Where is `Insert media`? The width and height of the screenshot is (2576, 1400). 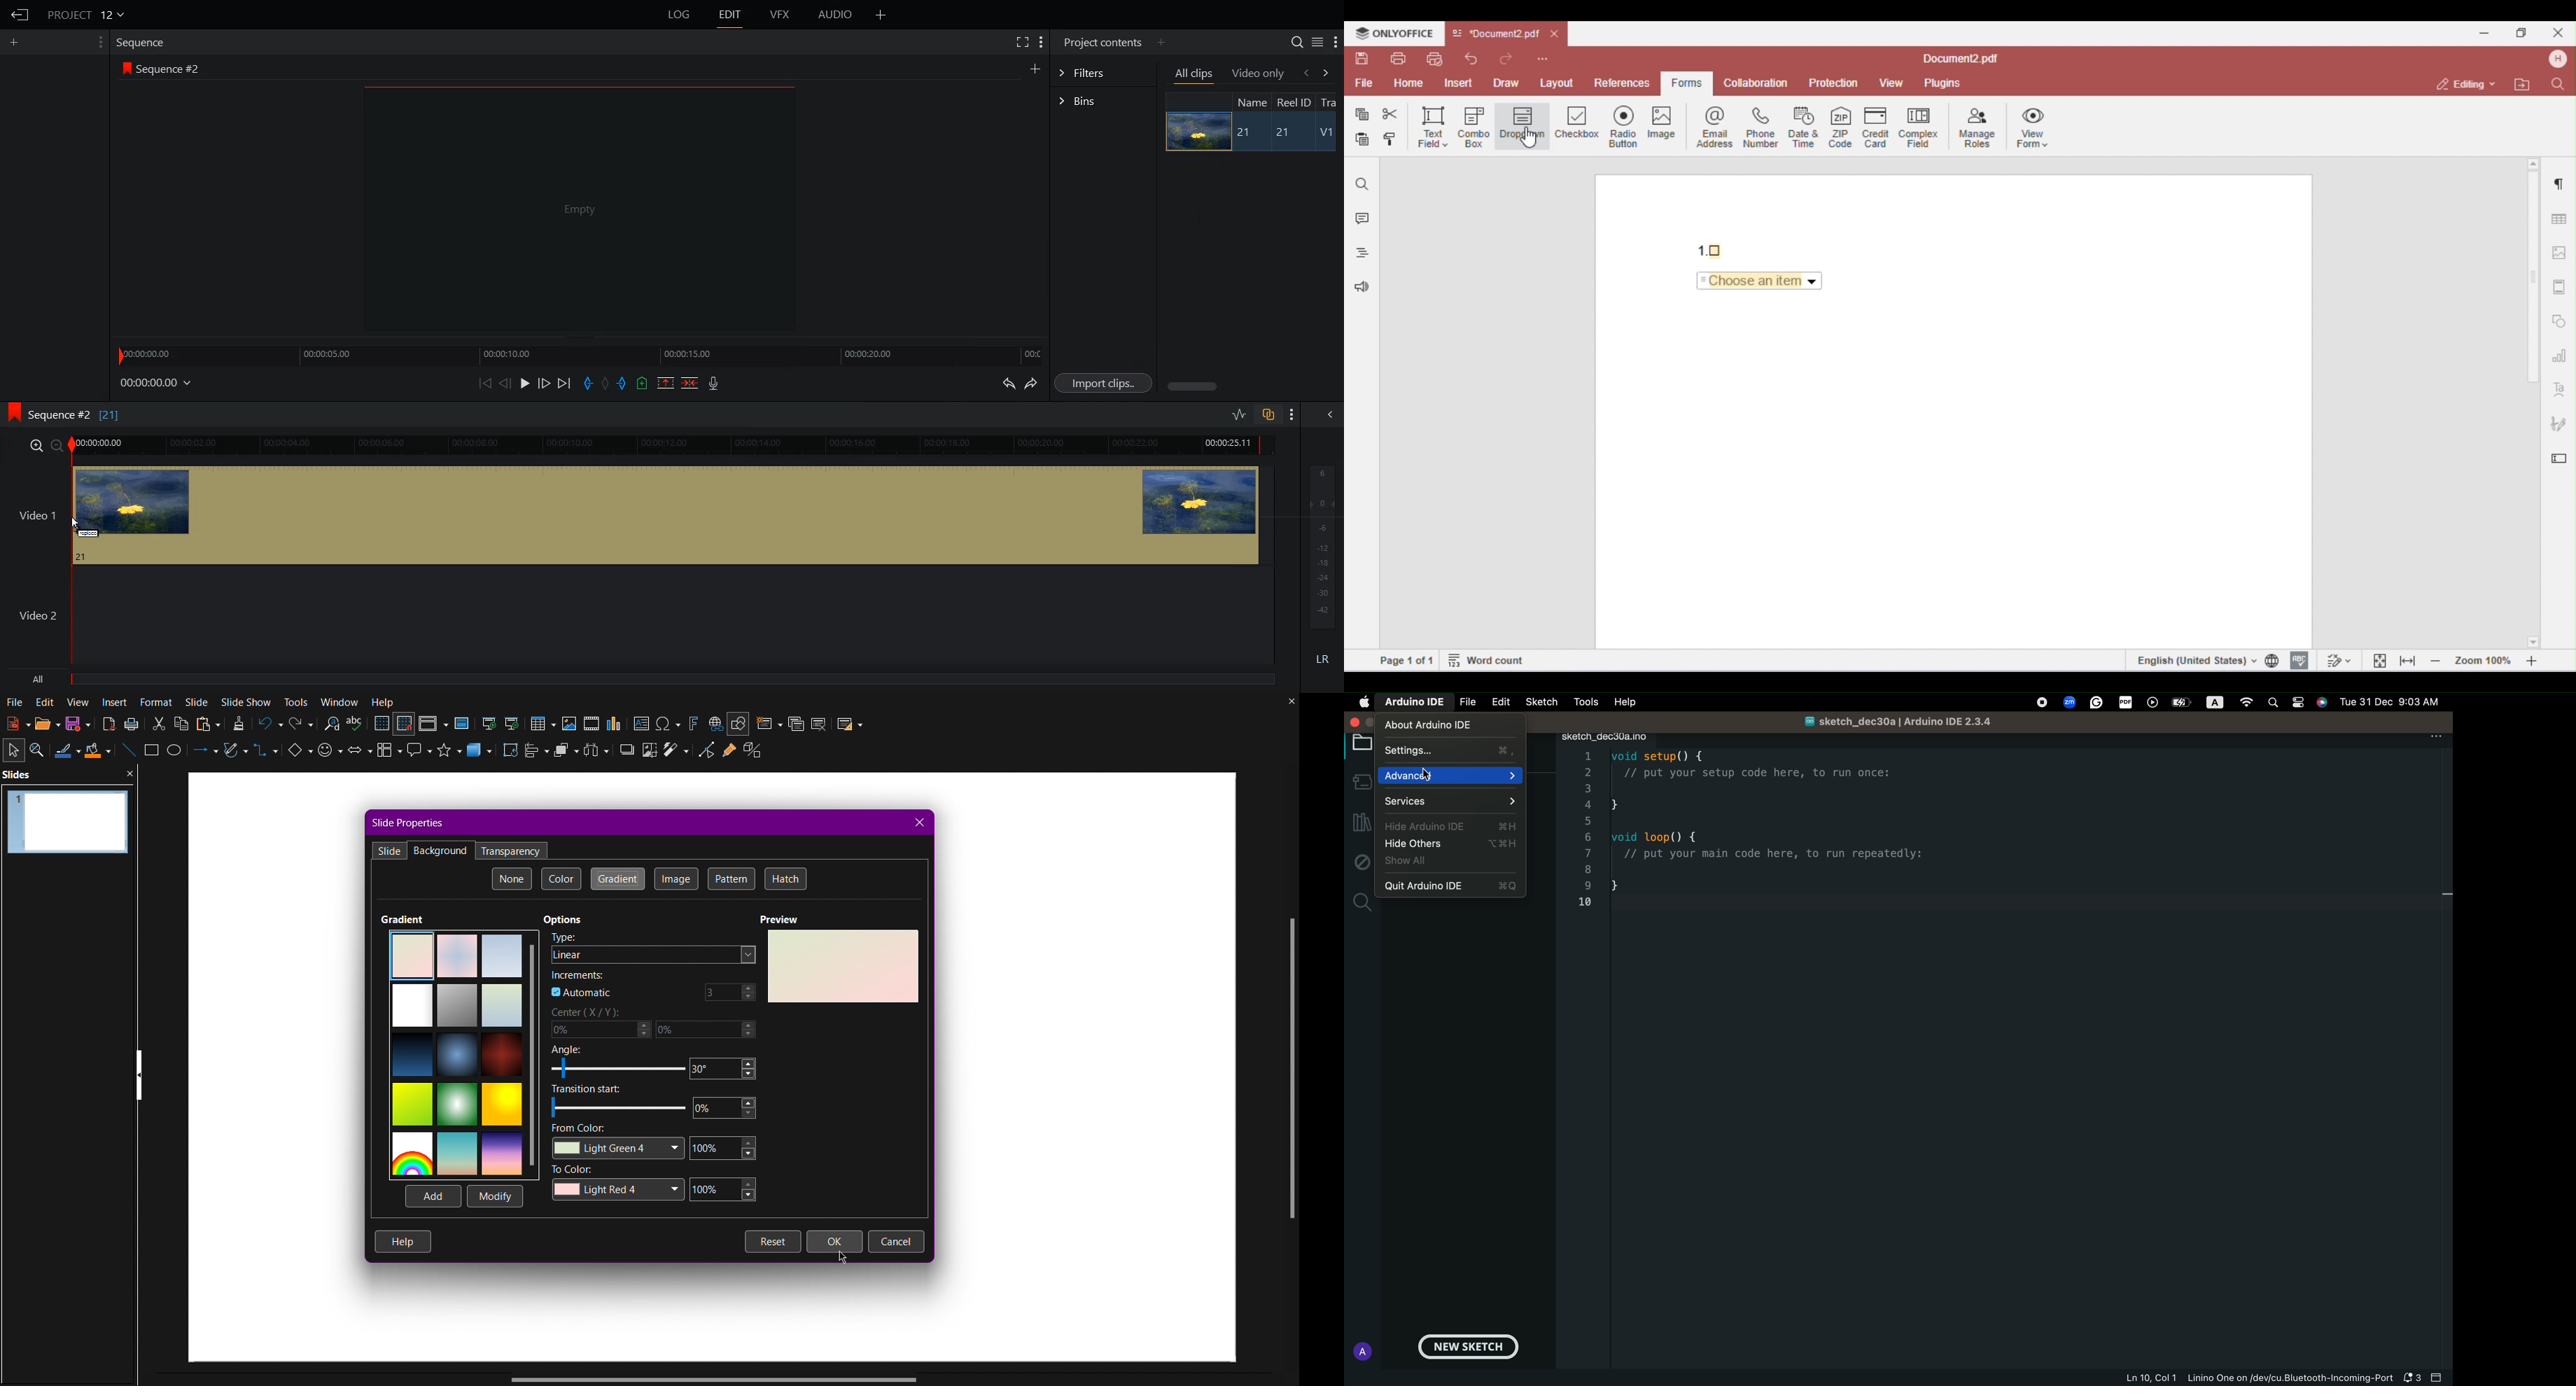 Insert media is located at coordinates (591, 723).